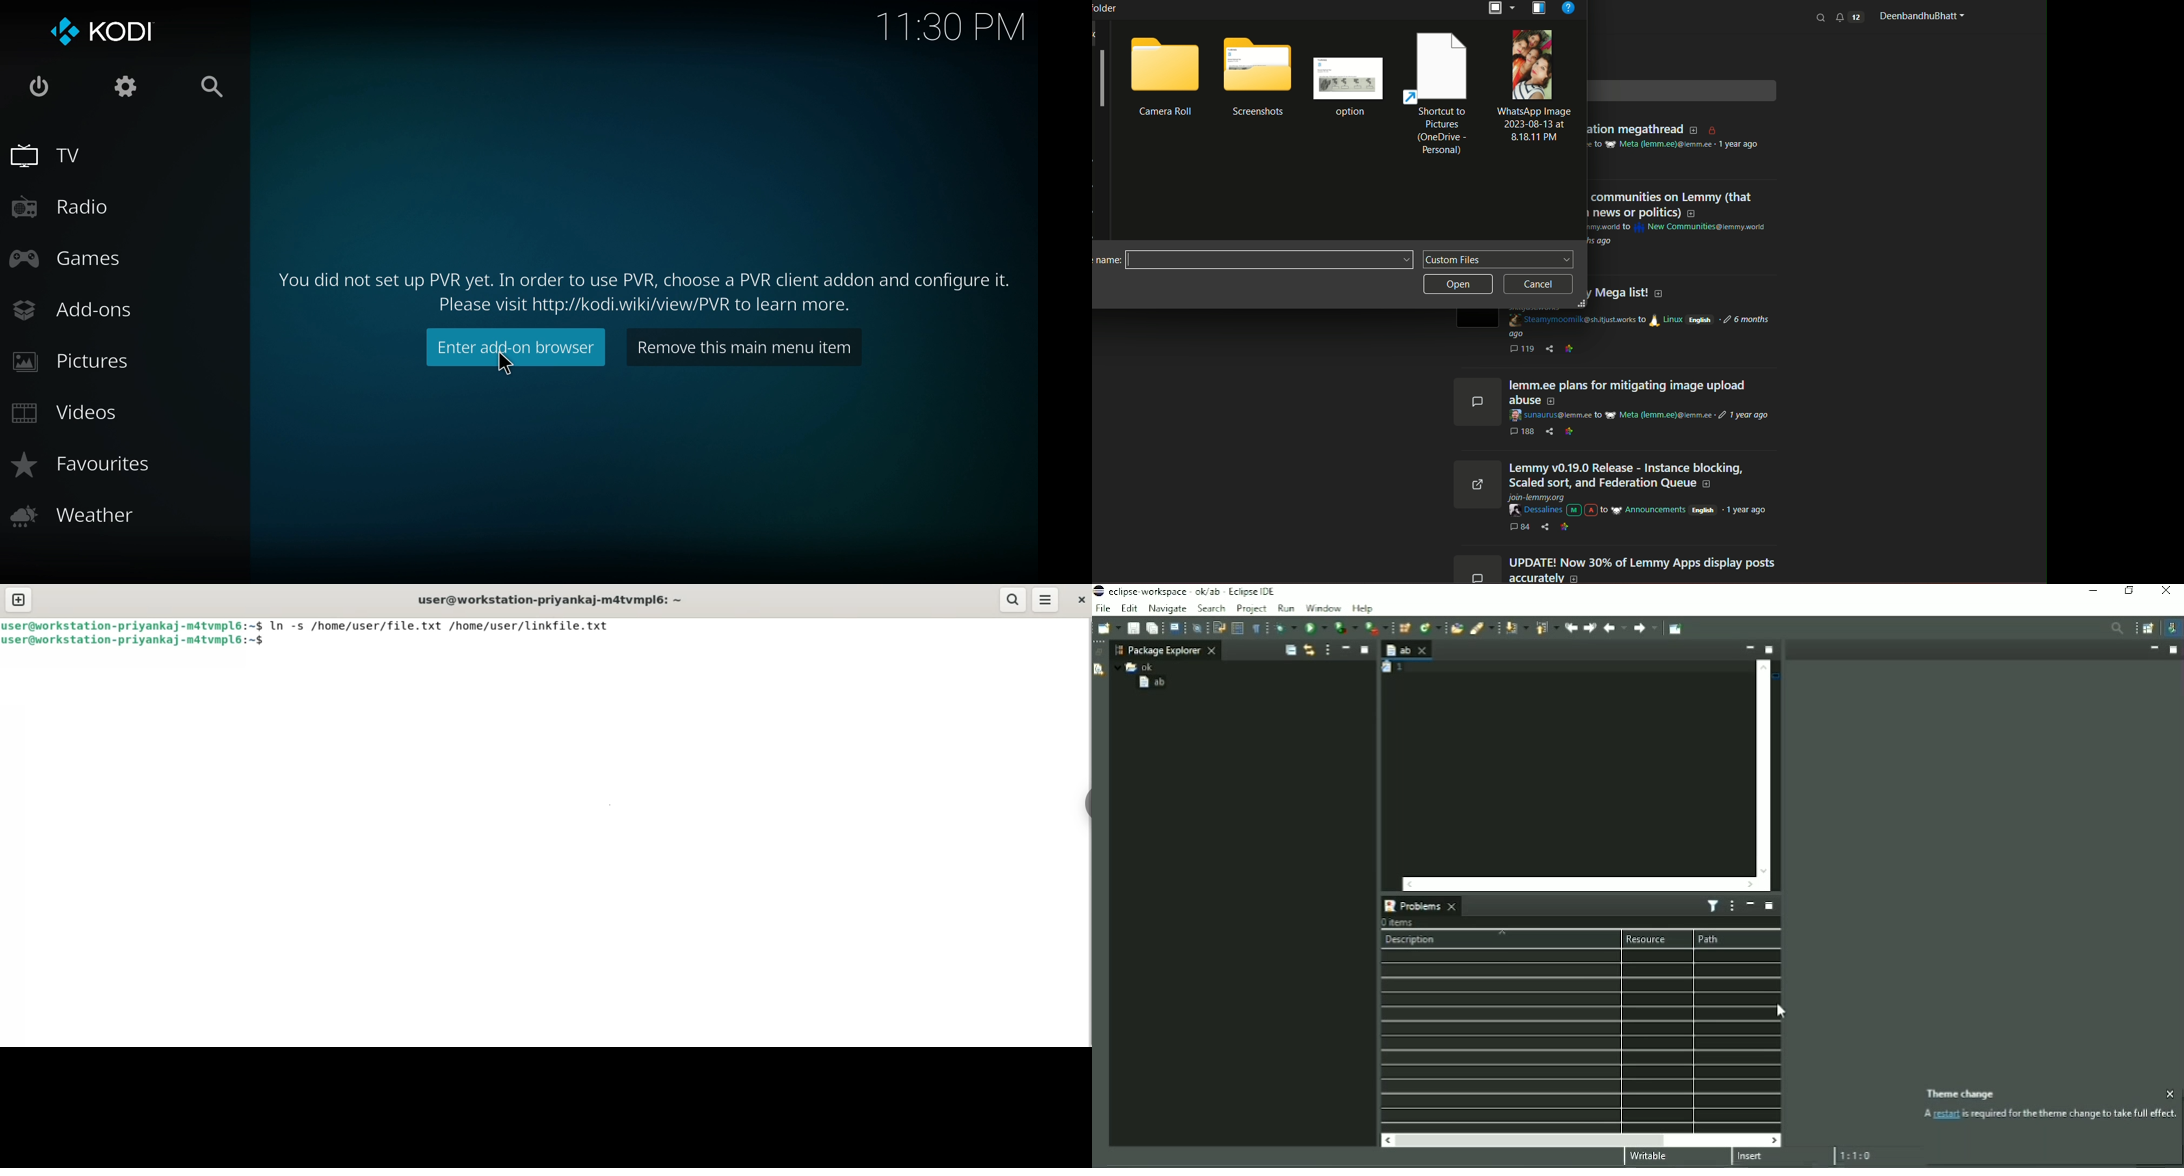 Image resolution: width=2184 pixels, height=1176 pixels. Describe the element at coordinates (1348, 113) in the screenshot. I see `Option` at that location.